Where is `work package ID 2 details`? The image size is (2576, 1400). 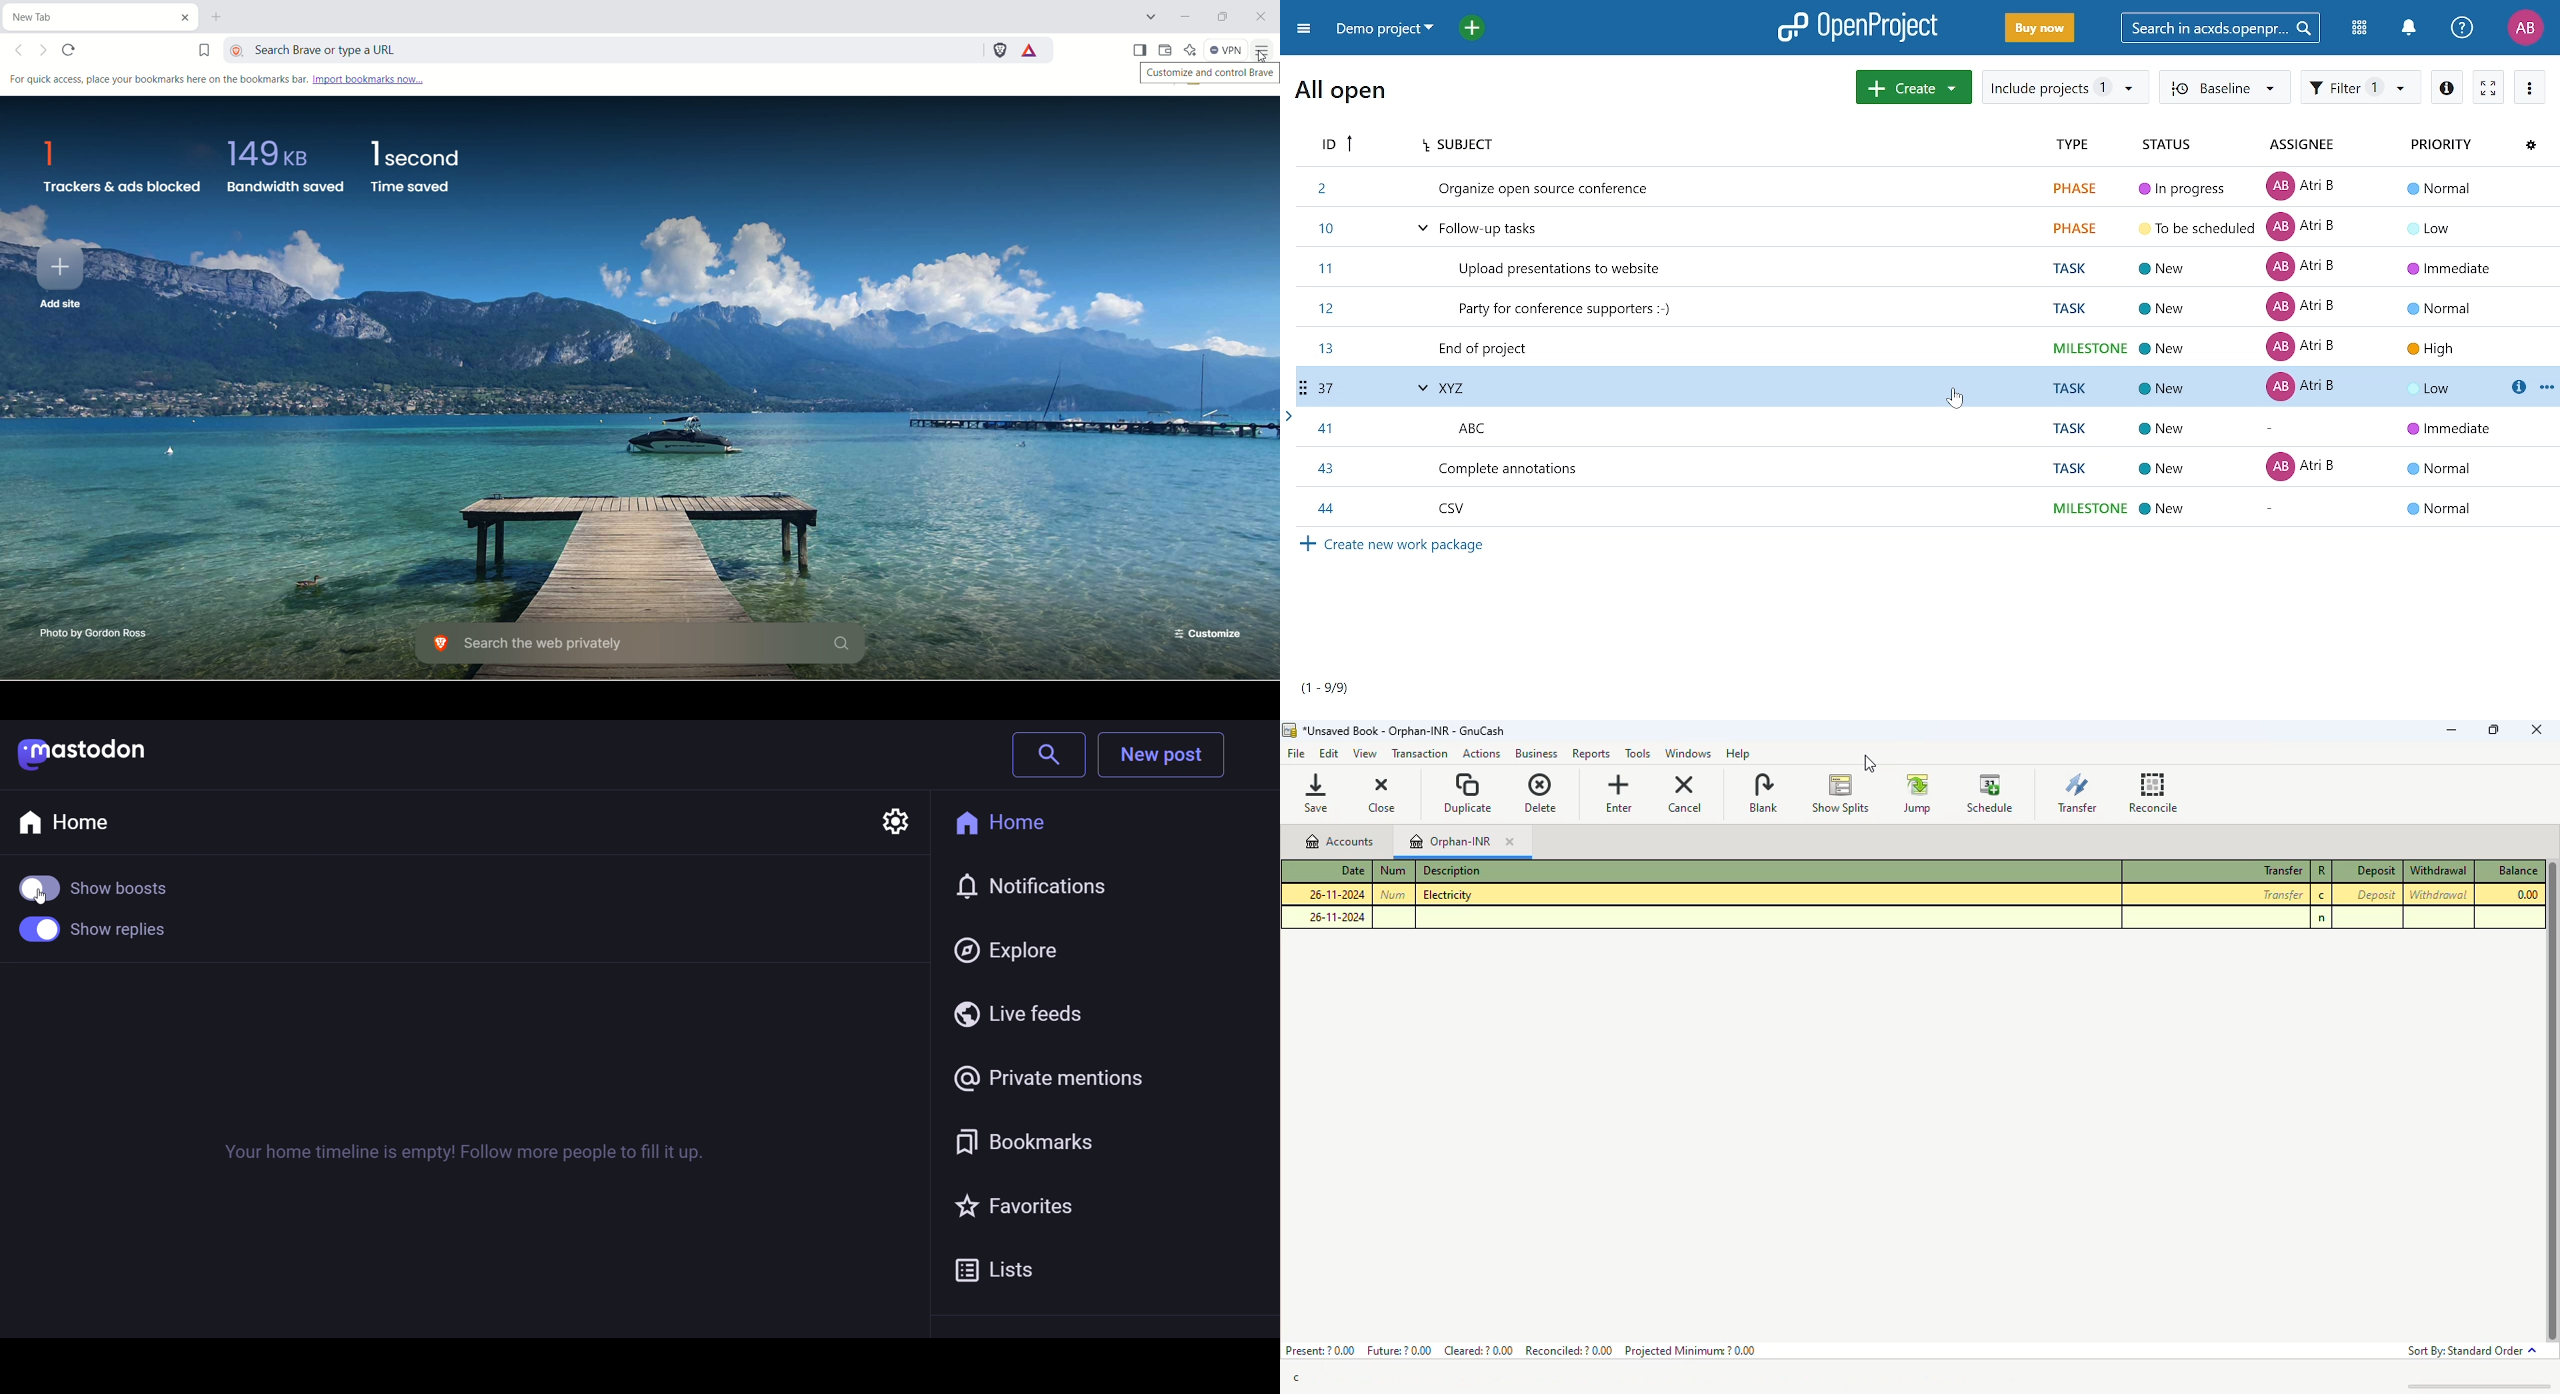
work package ID 2 details is located at coordinates (1749, 187).